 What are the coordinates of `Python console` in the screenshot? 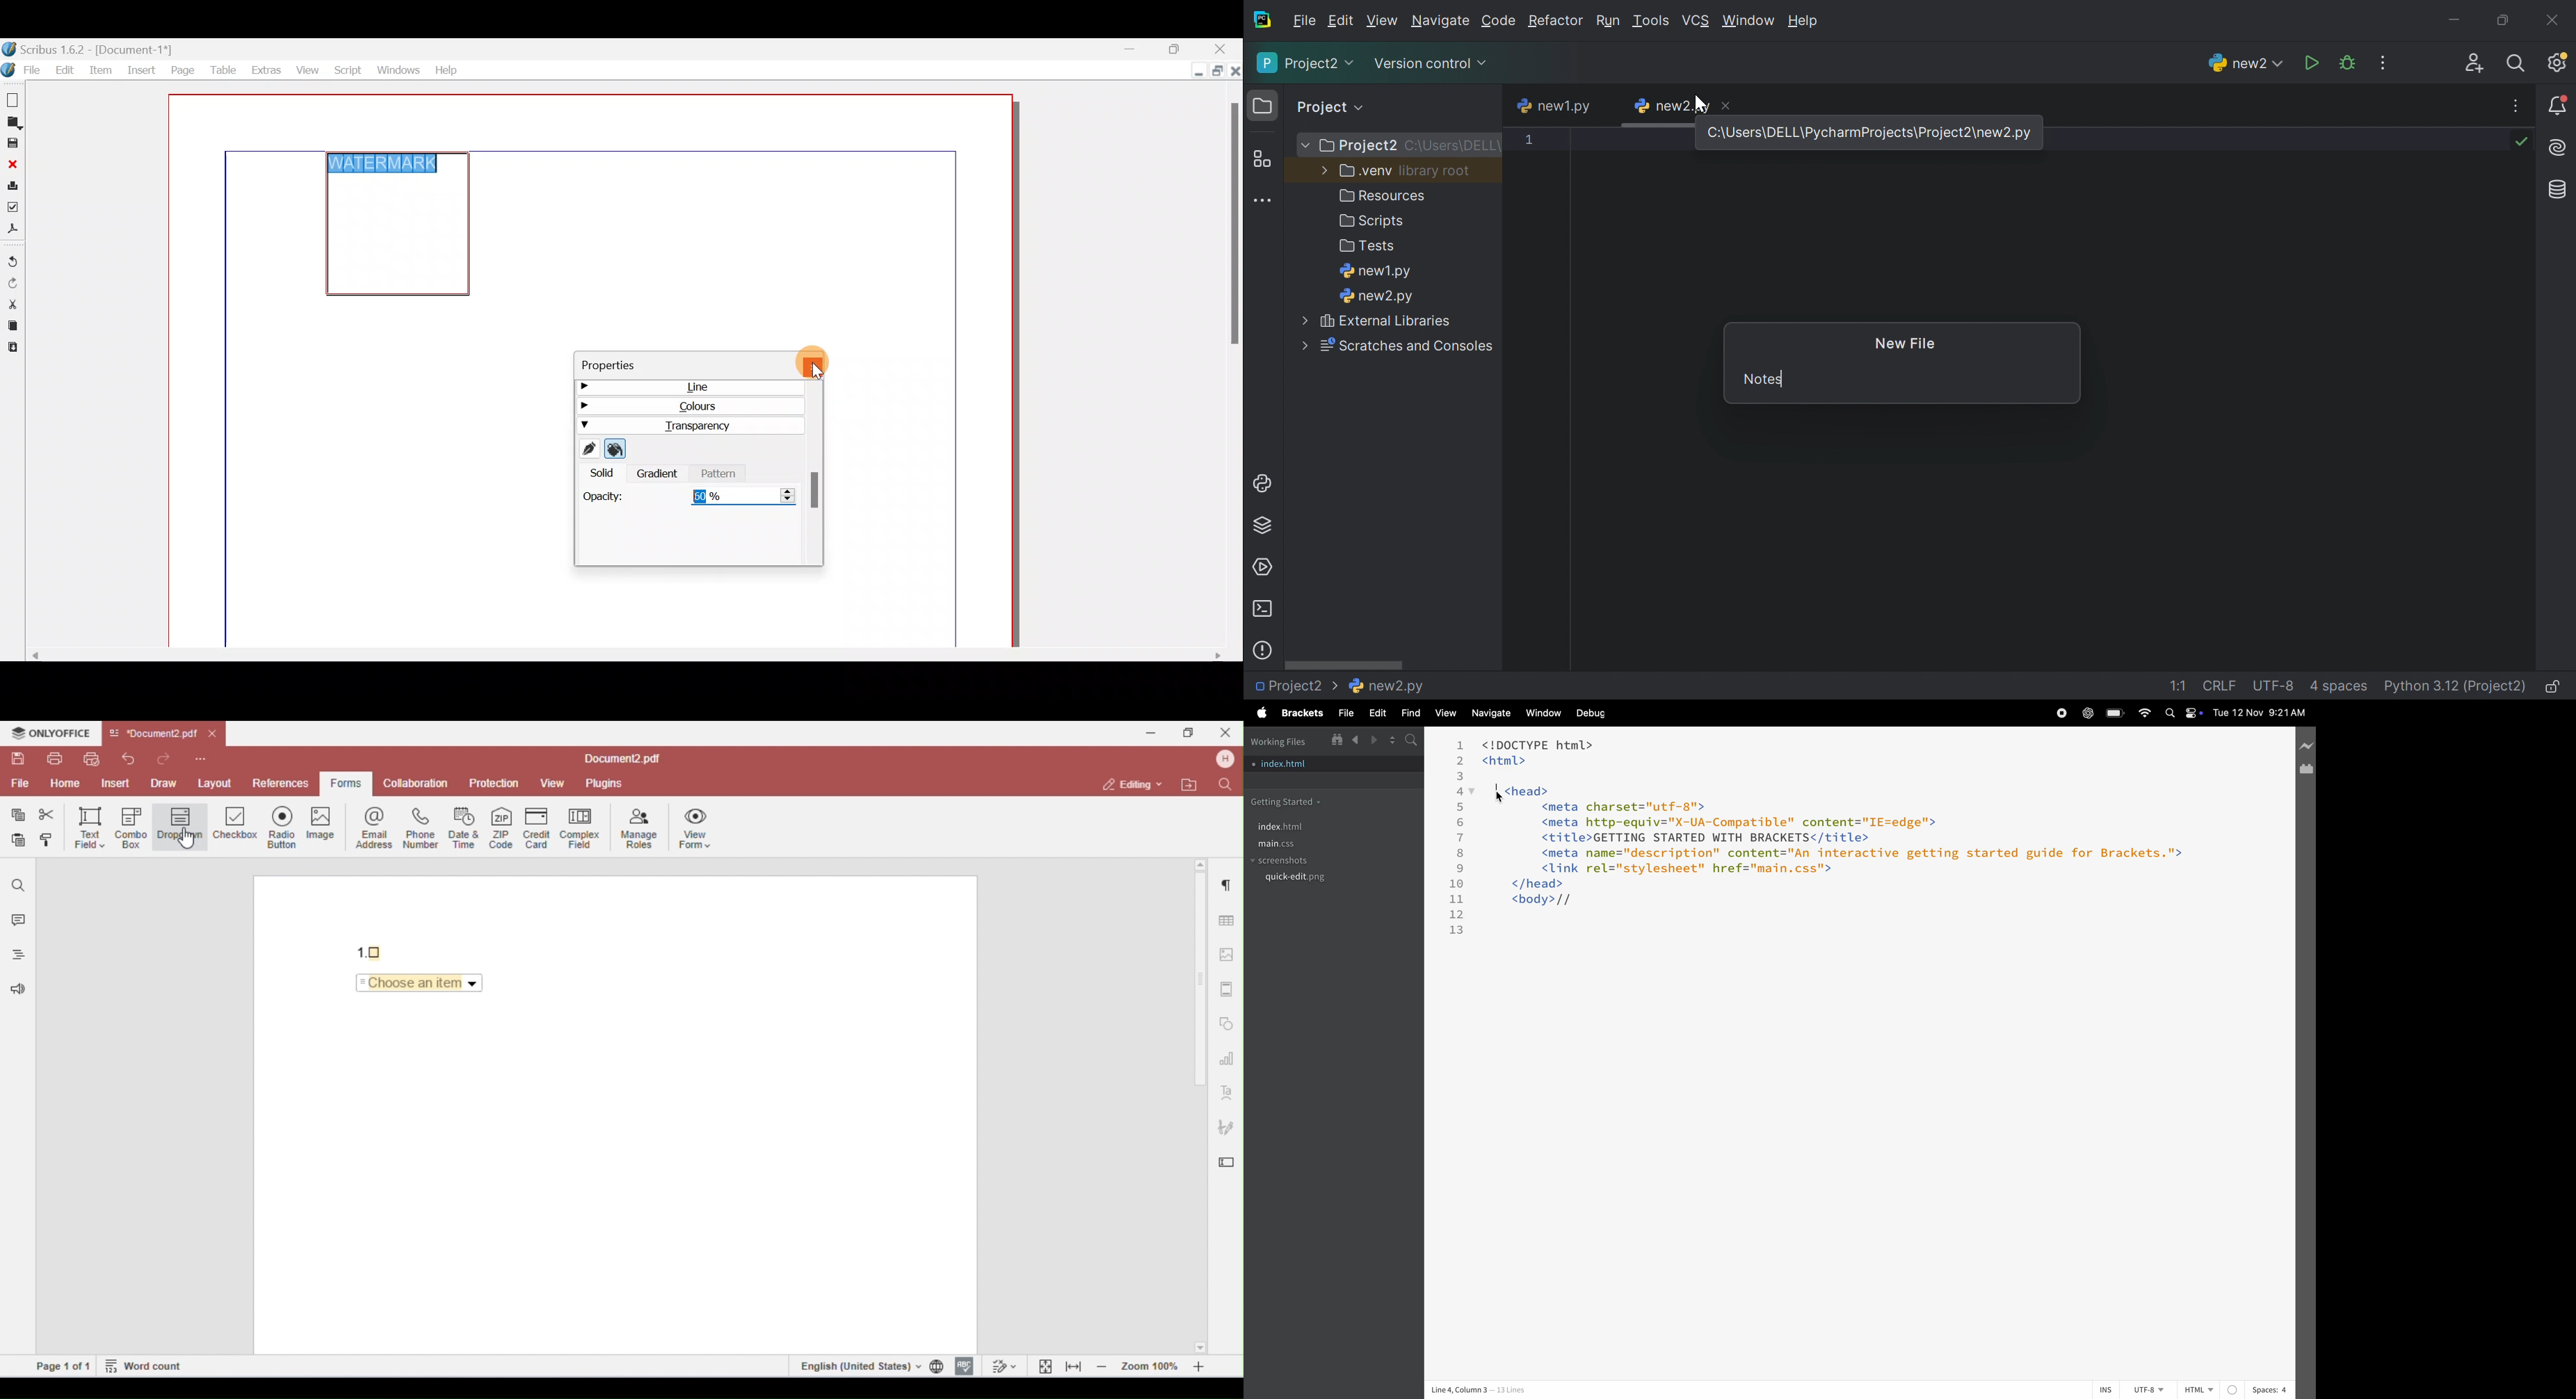 It's located at (1264, 484).